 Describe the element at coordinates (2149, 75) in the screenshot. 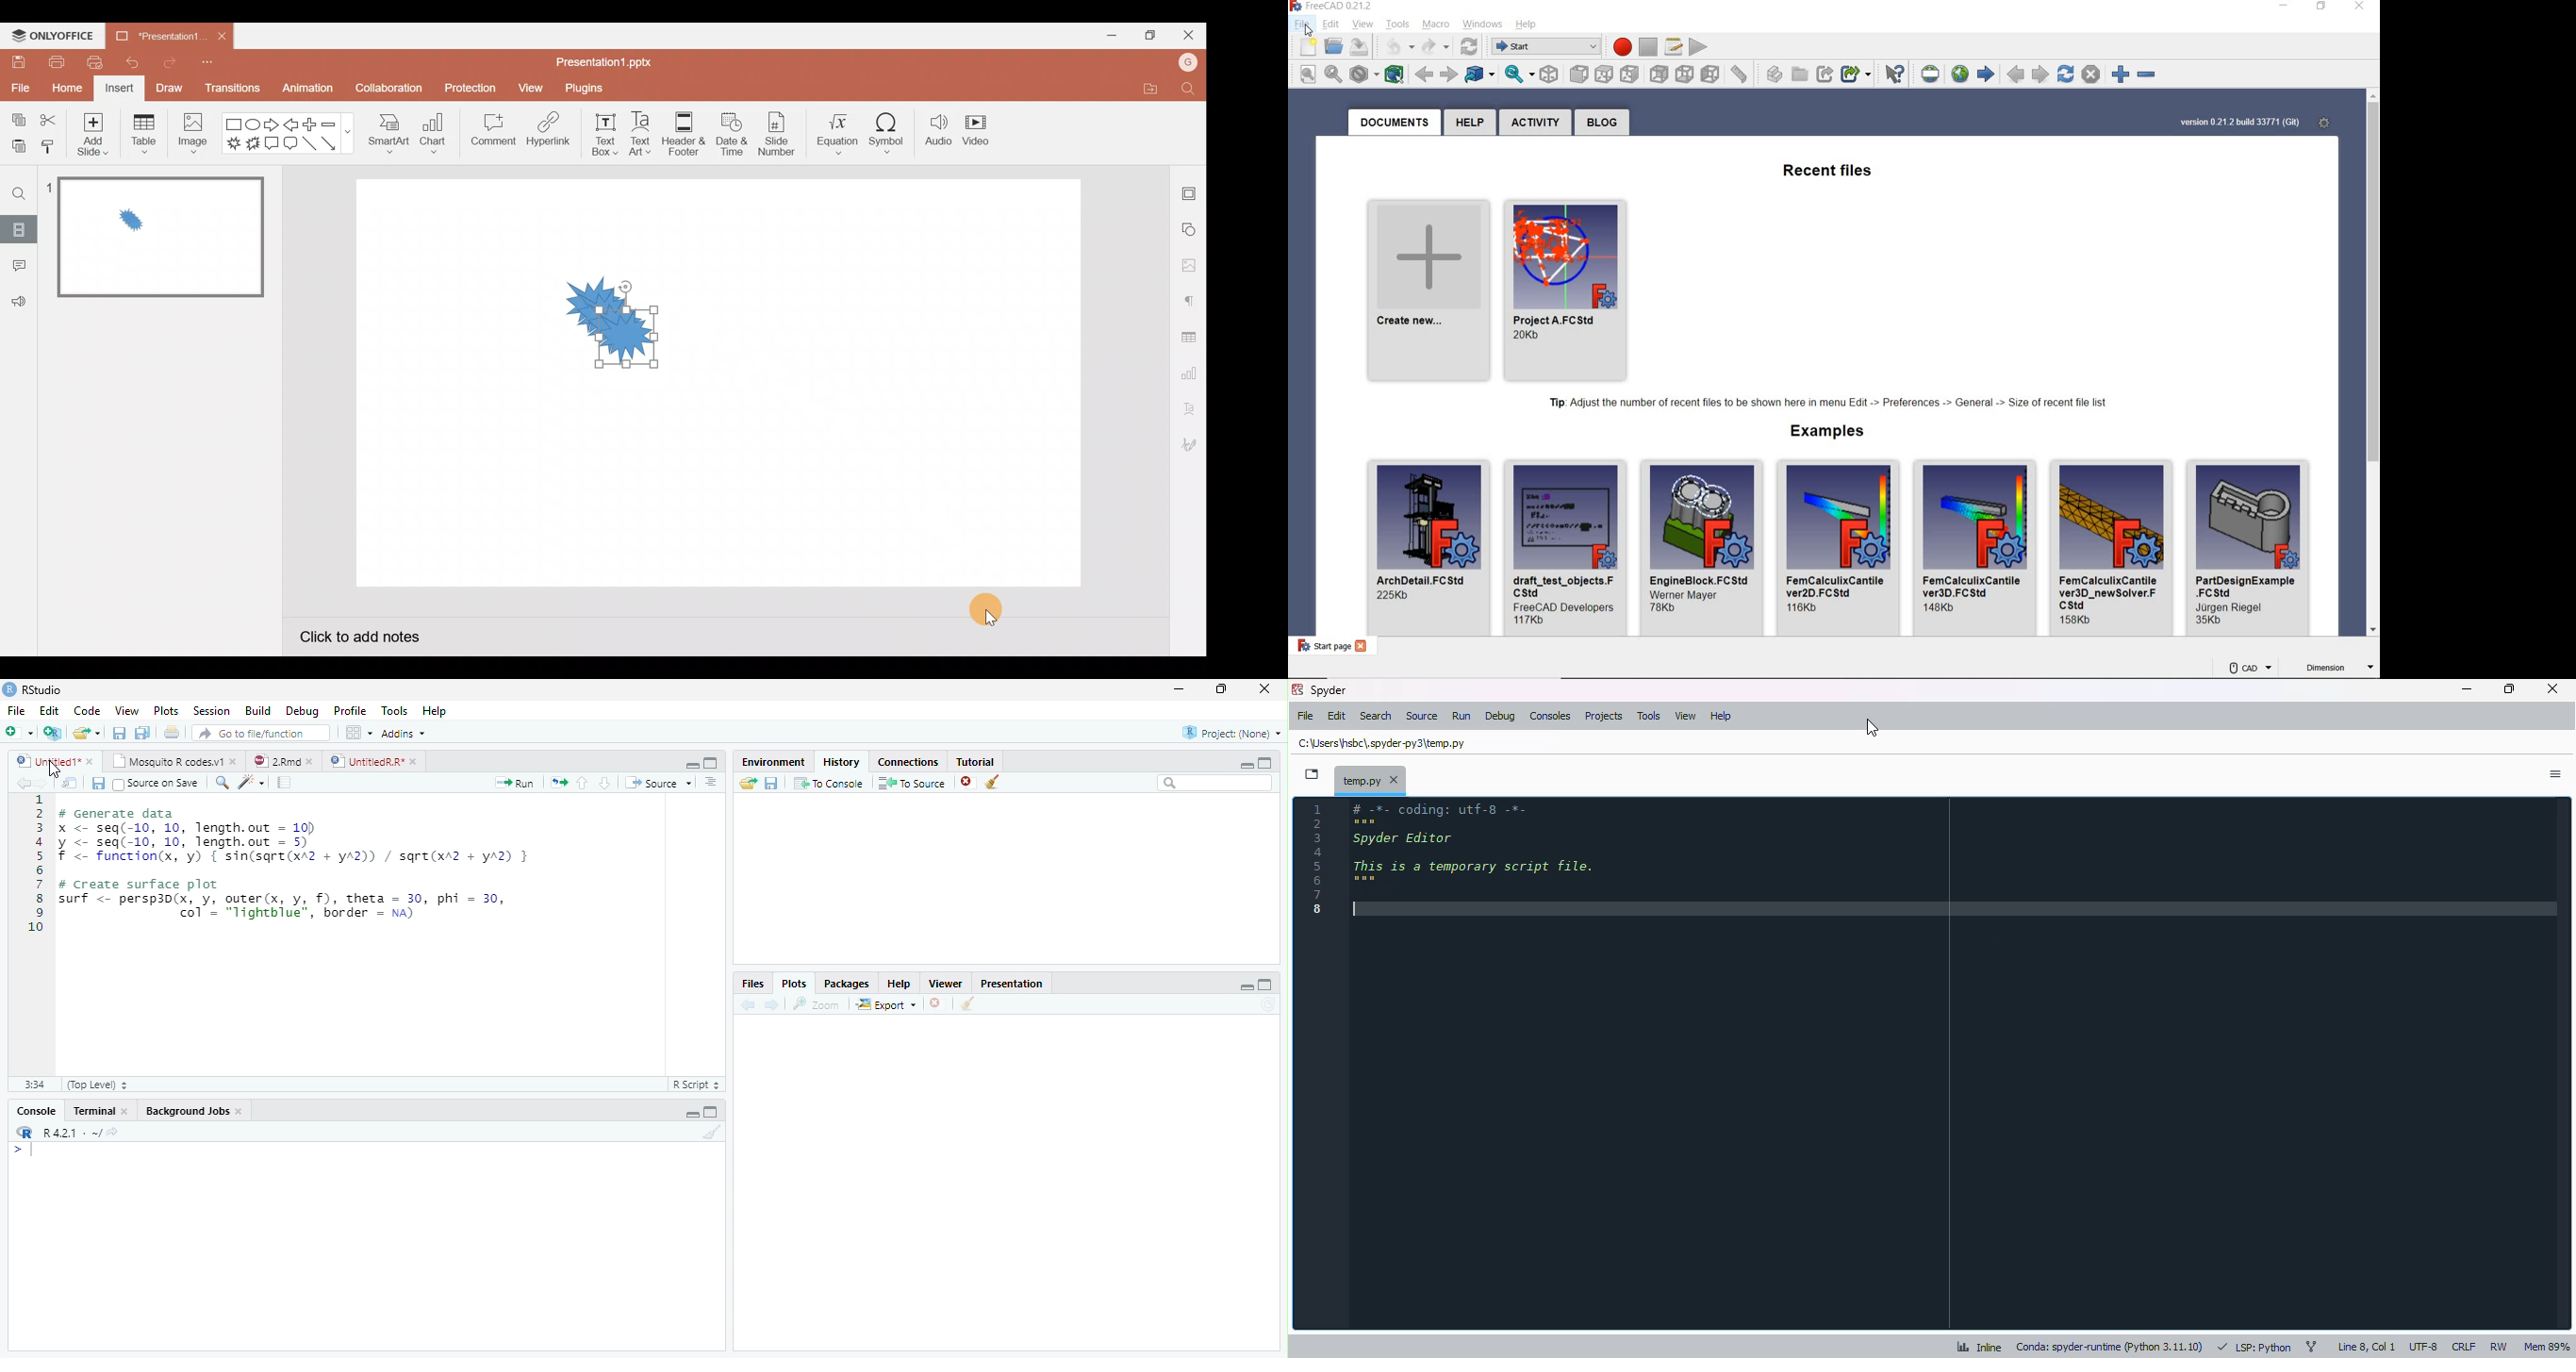

I see `ZOOM OUT` at that location.